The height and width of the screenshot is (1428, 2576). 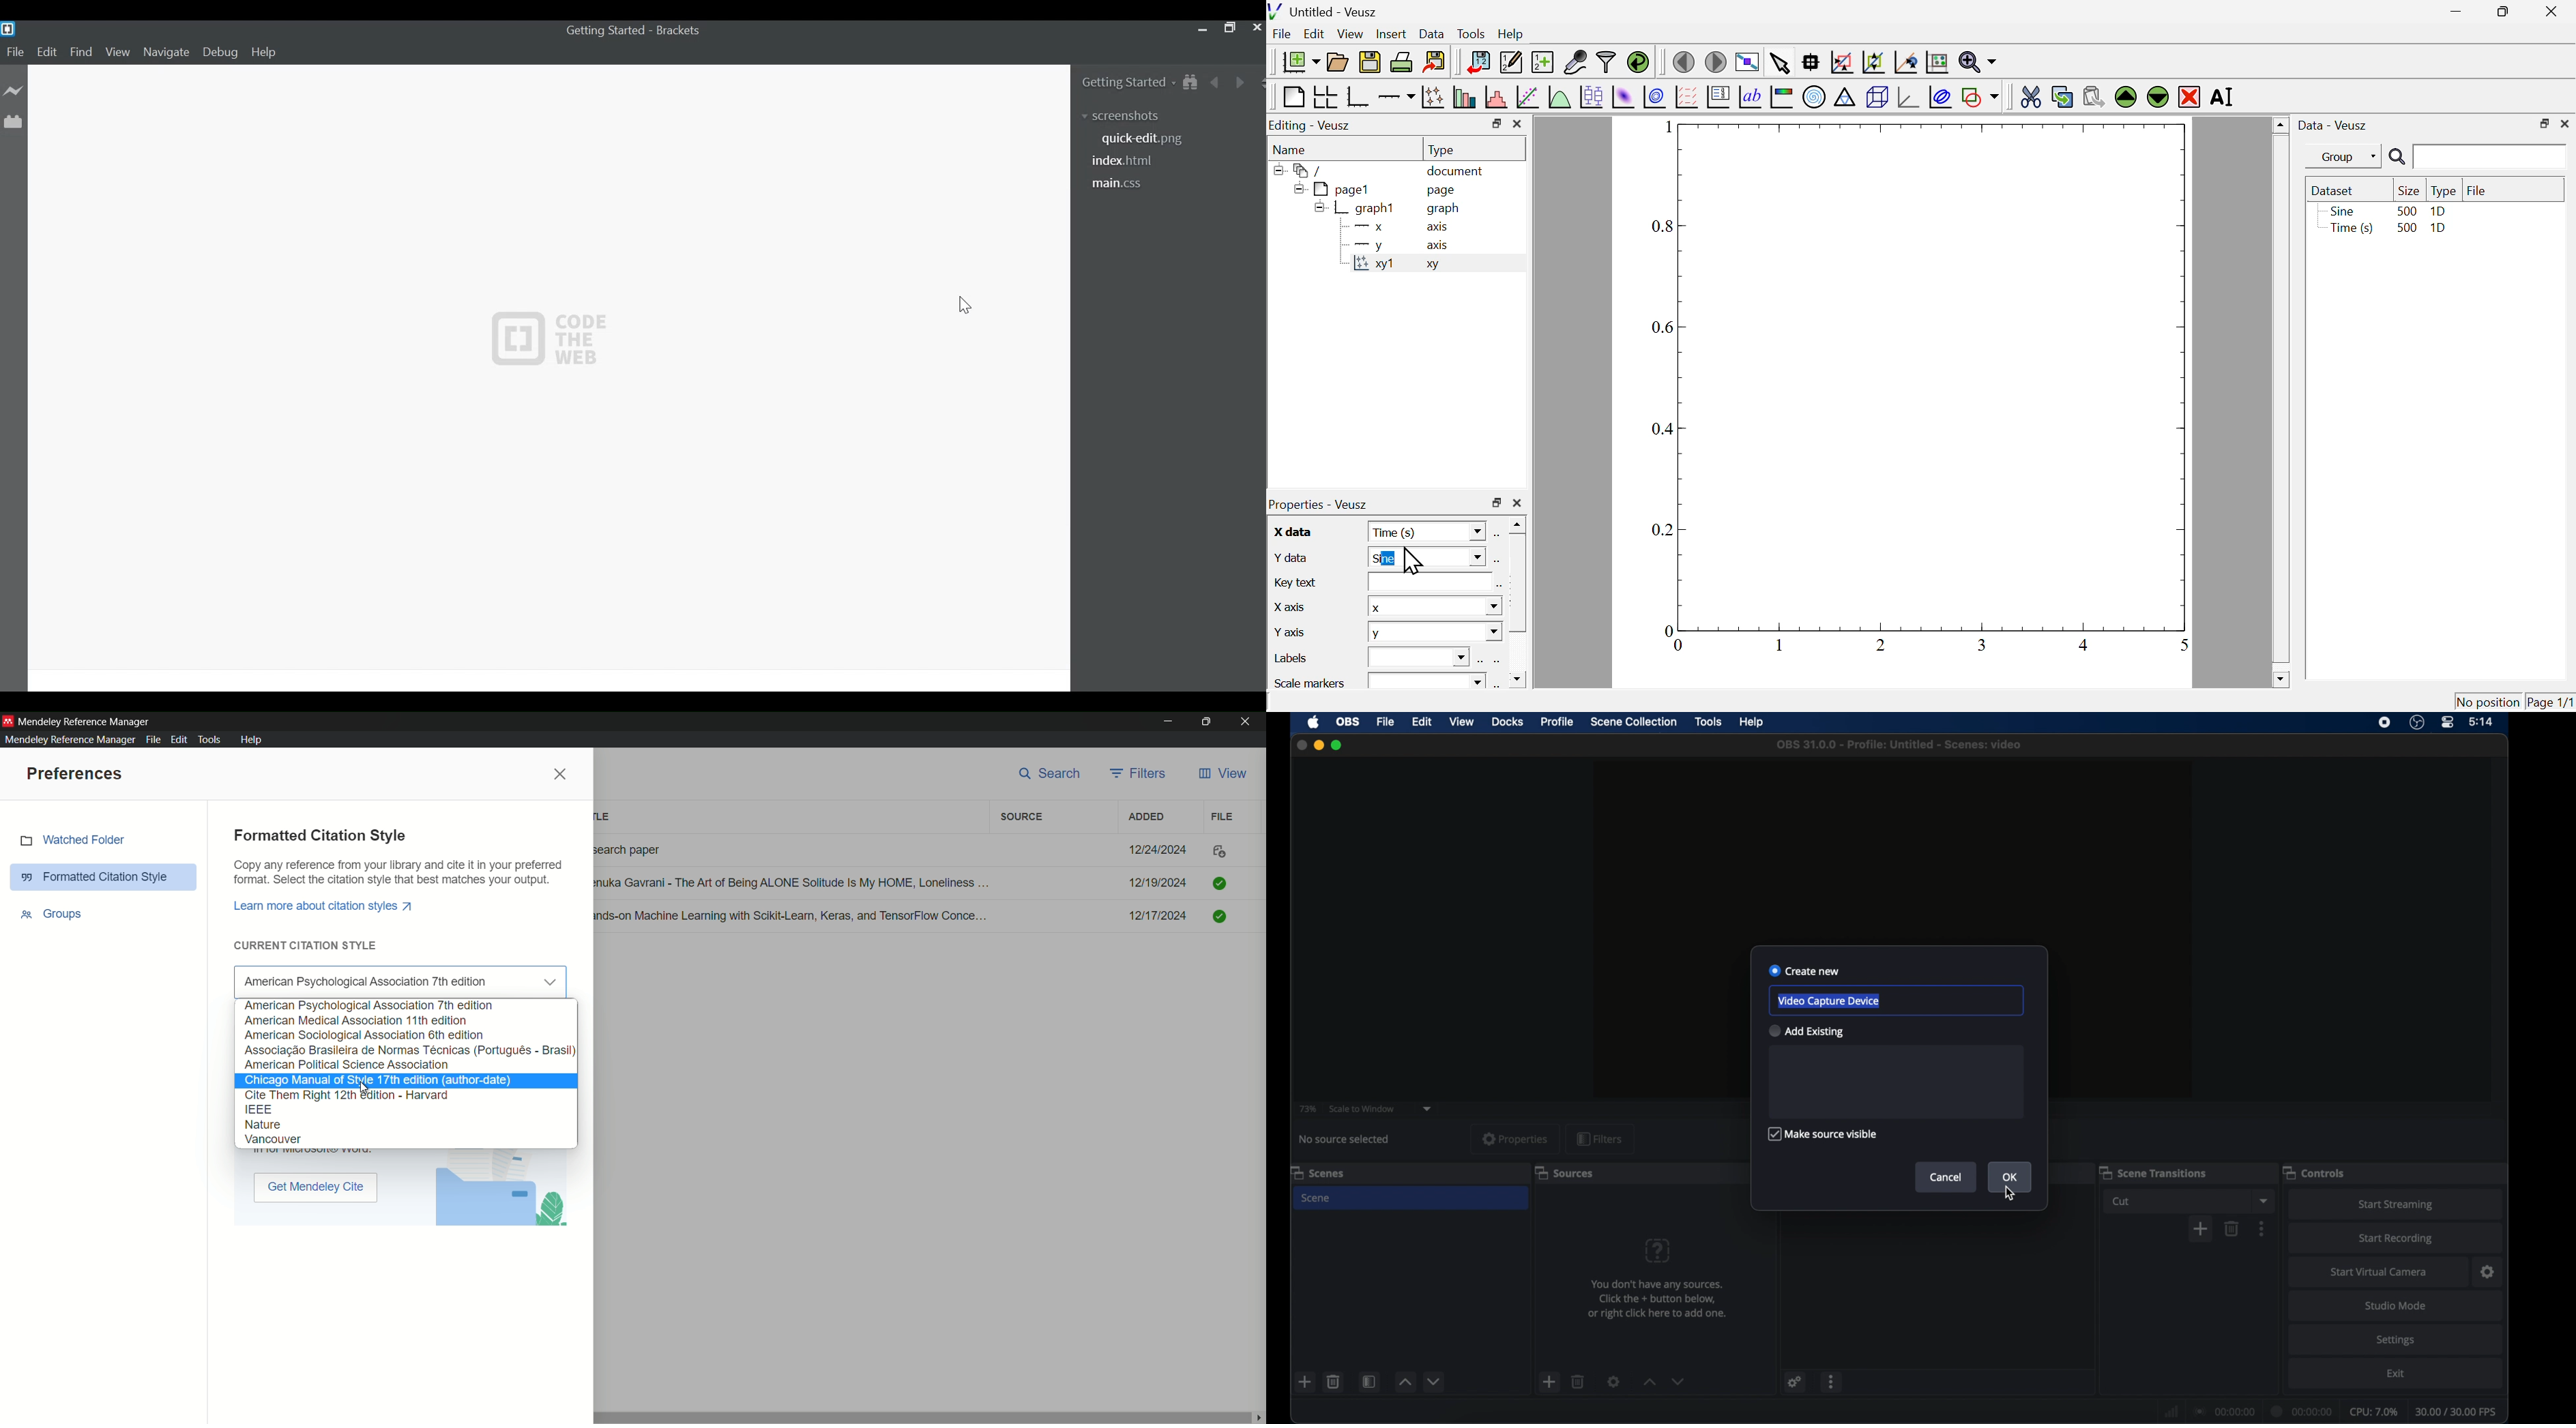 I want to click on plot points with lines and errorbars, so click(x=1433, y=97).